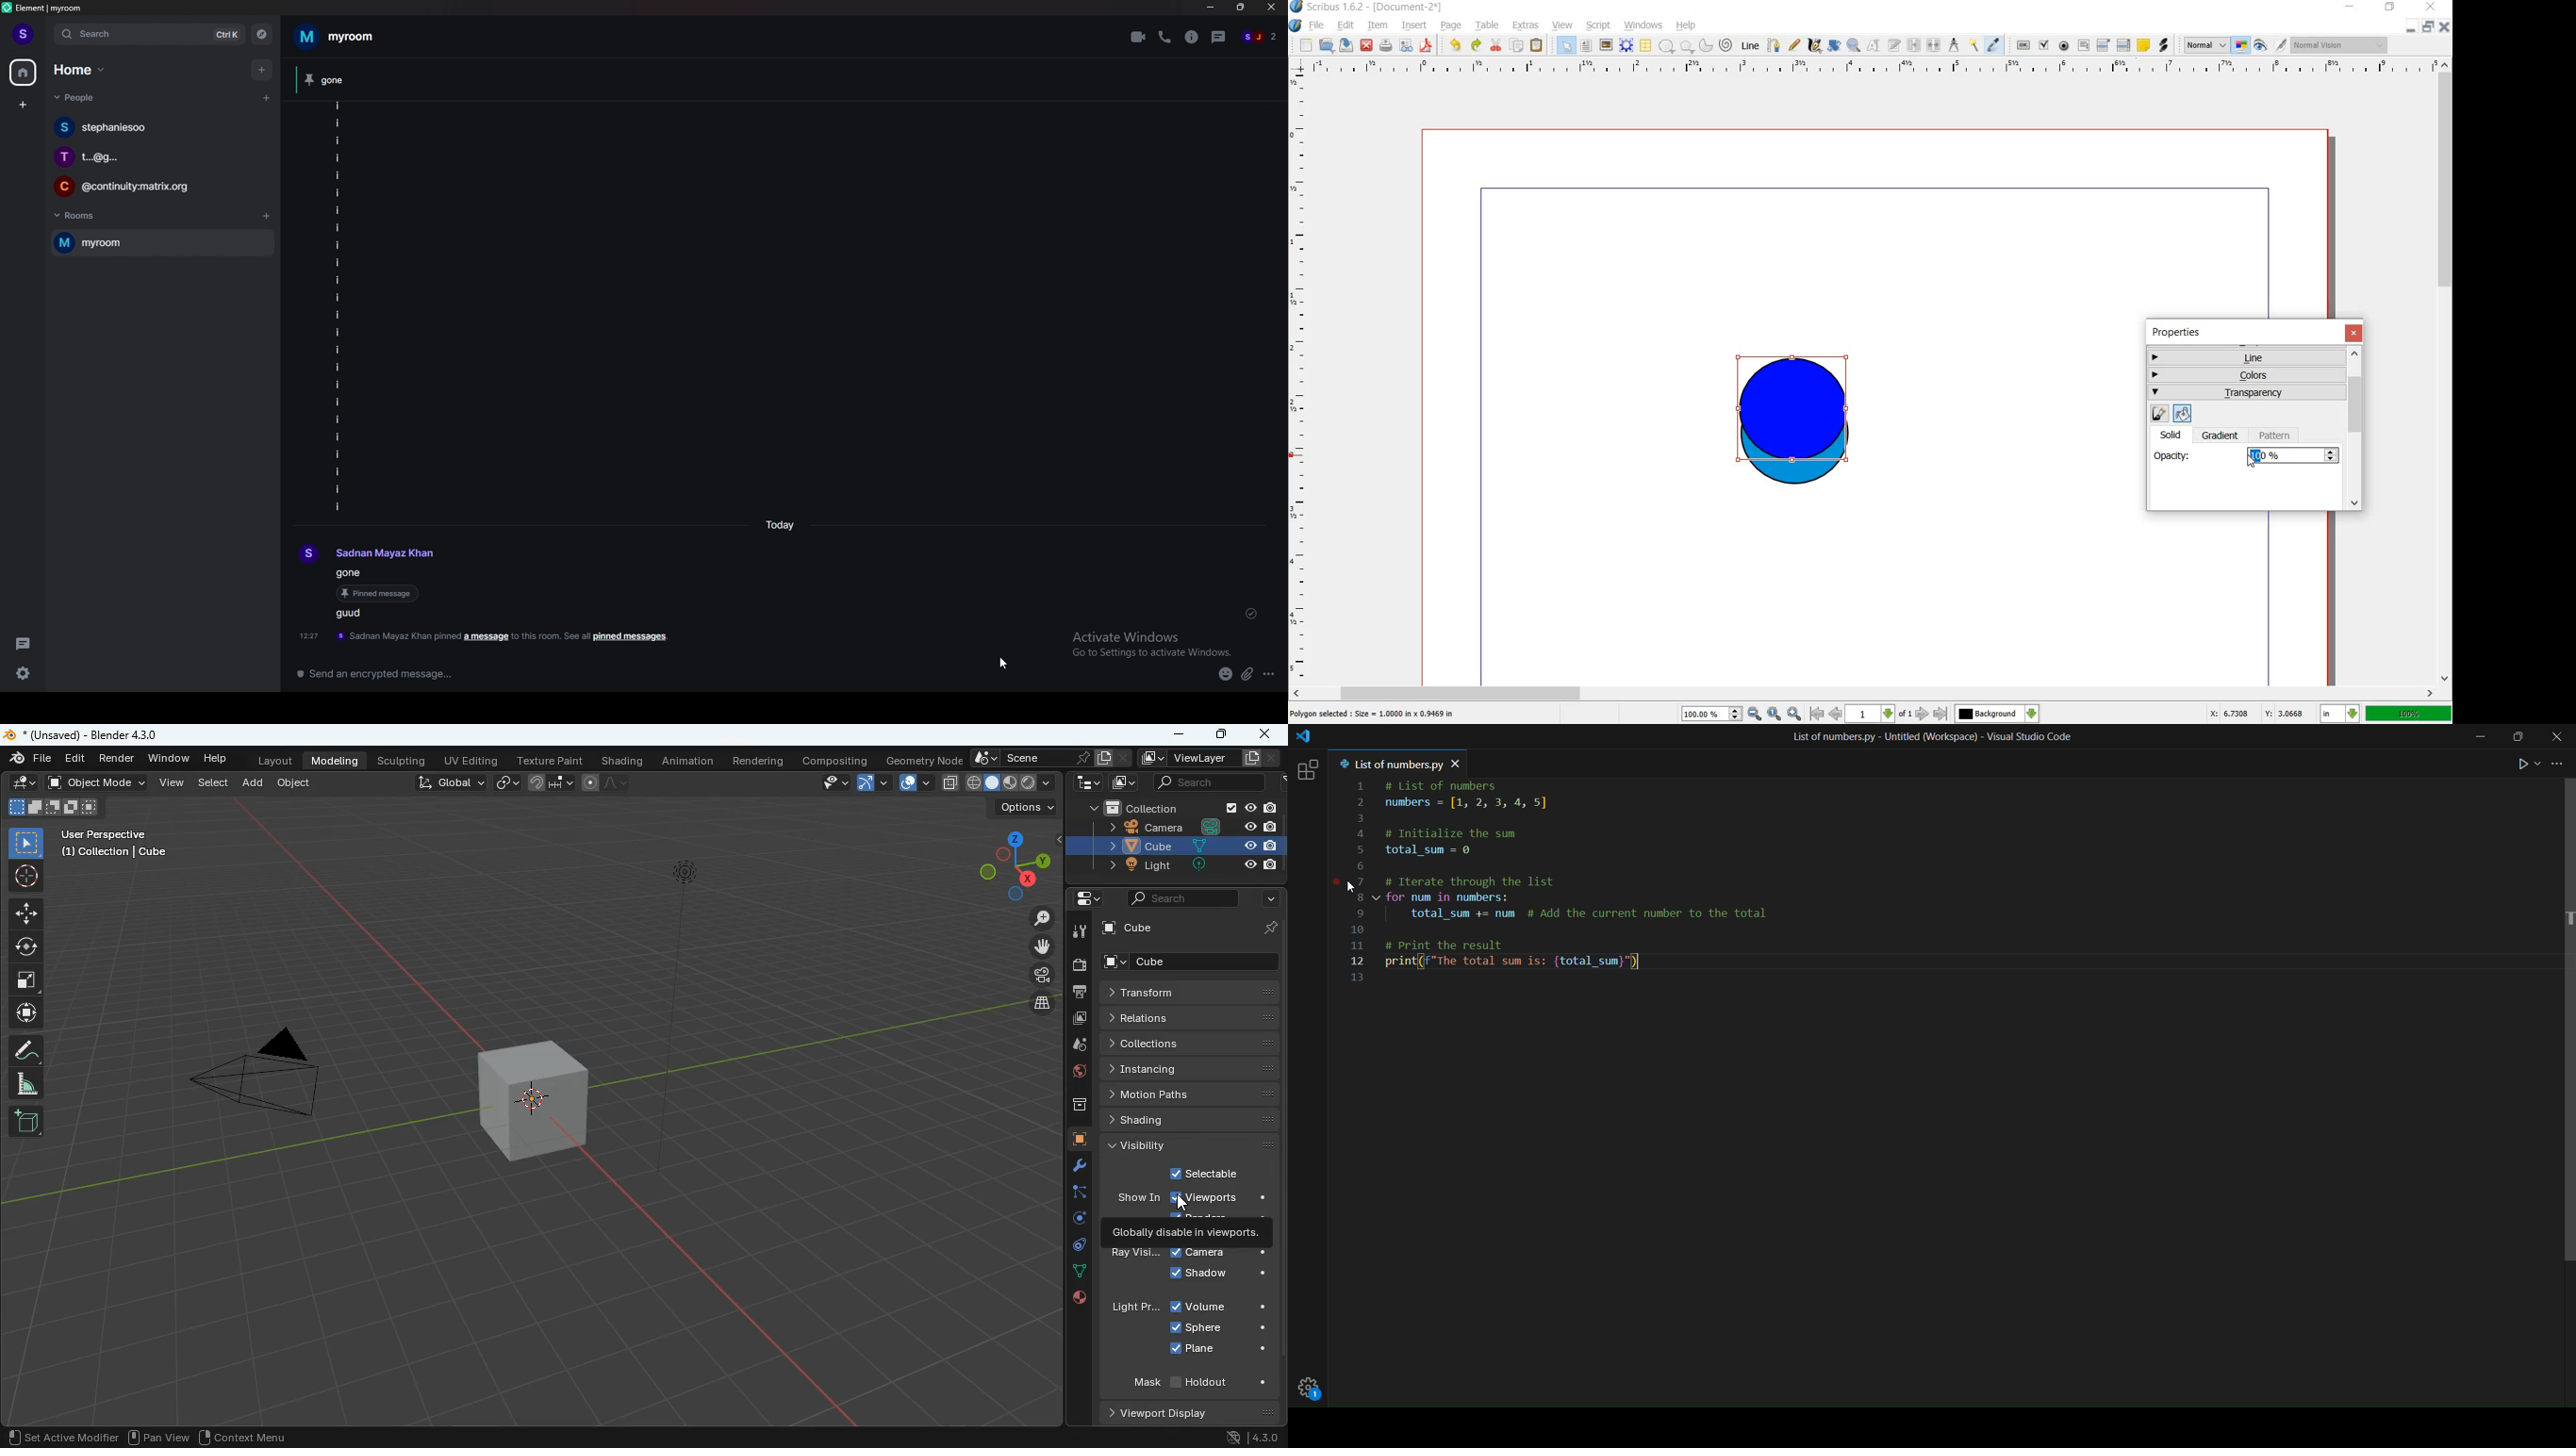 The width and height of the screenshot is (2576, 1456). Describe the element at coordinates (1735, 714) in the screenshot. I see `increase or decrease zoom` at that location.